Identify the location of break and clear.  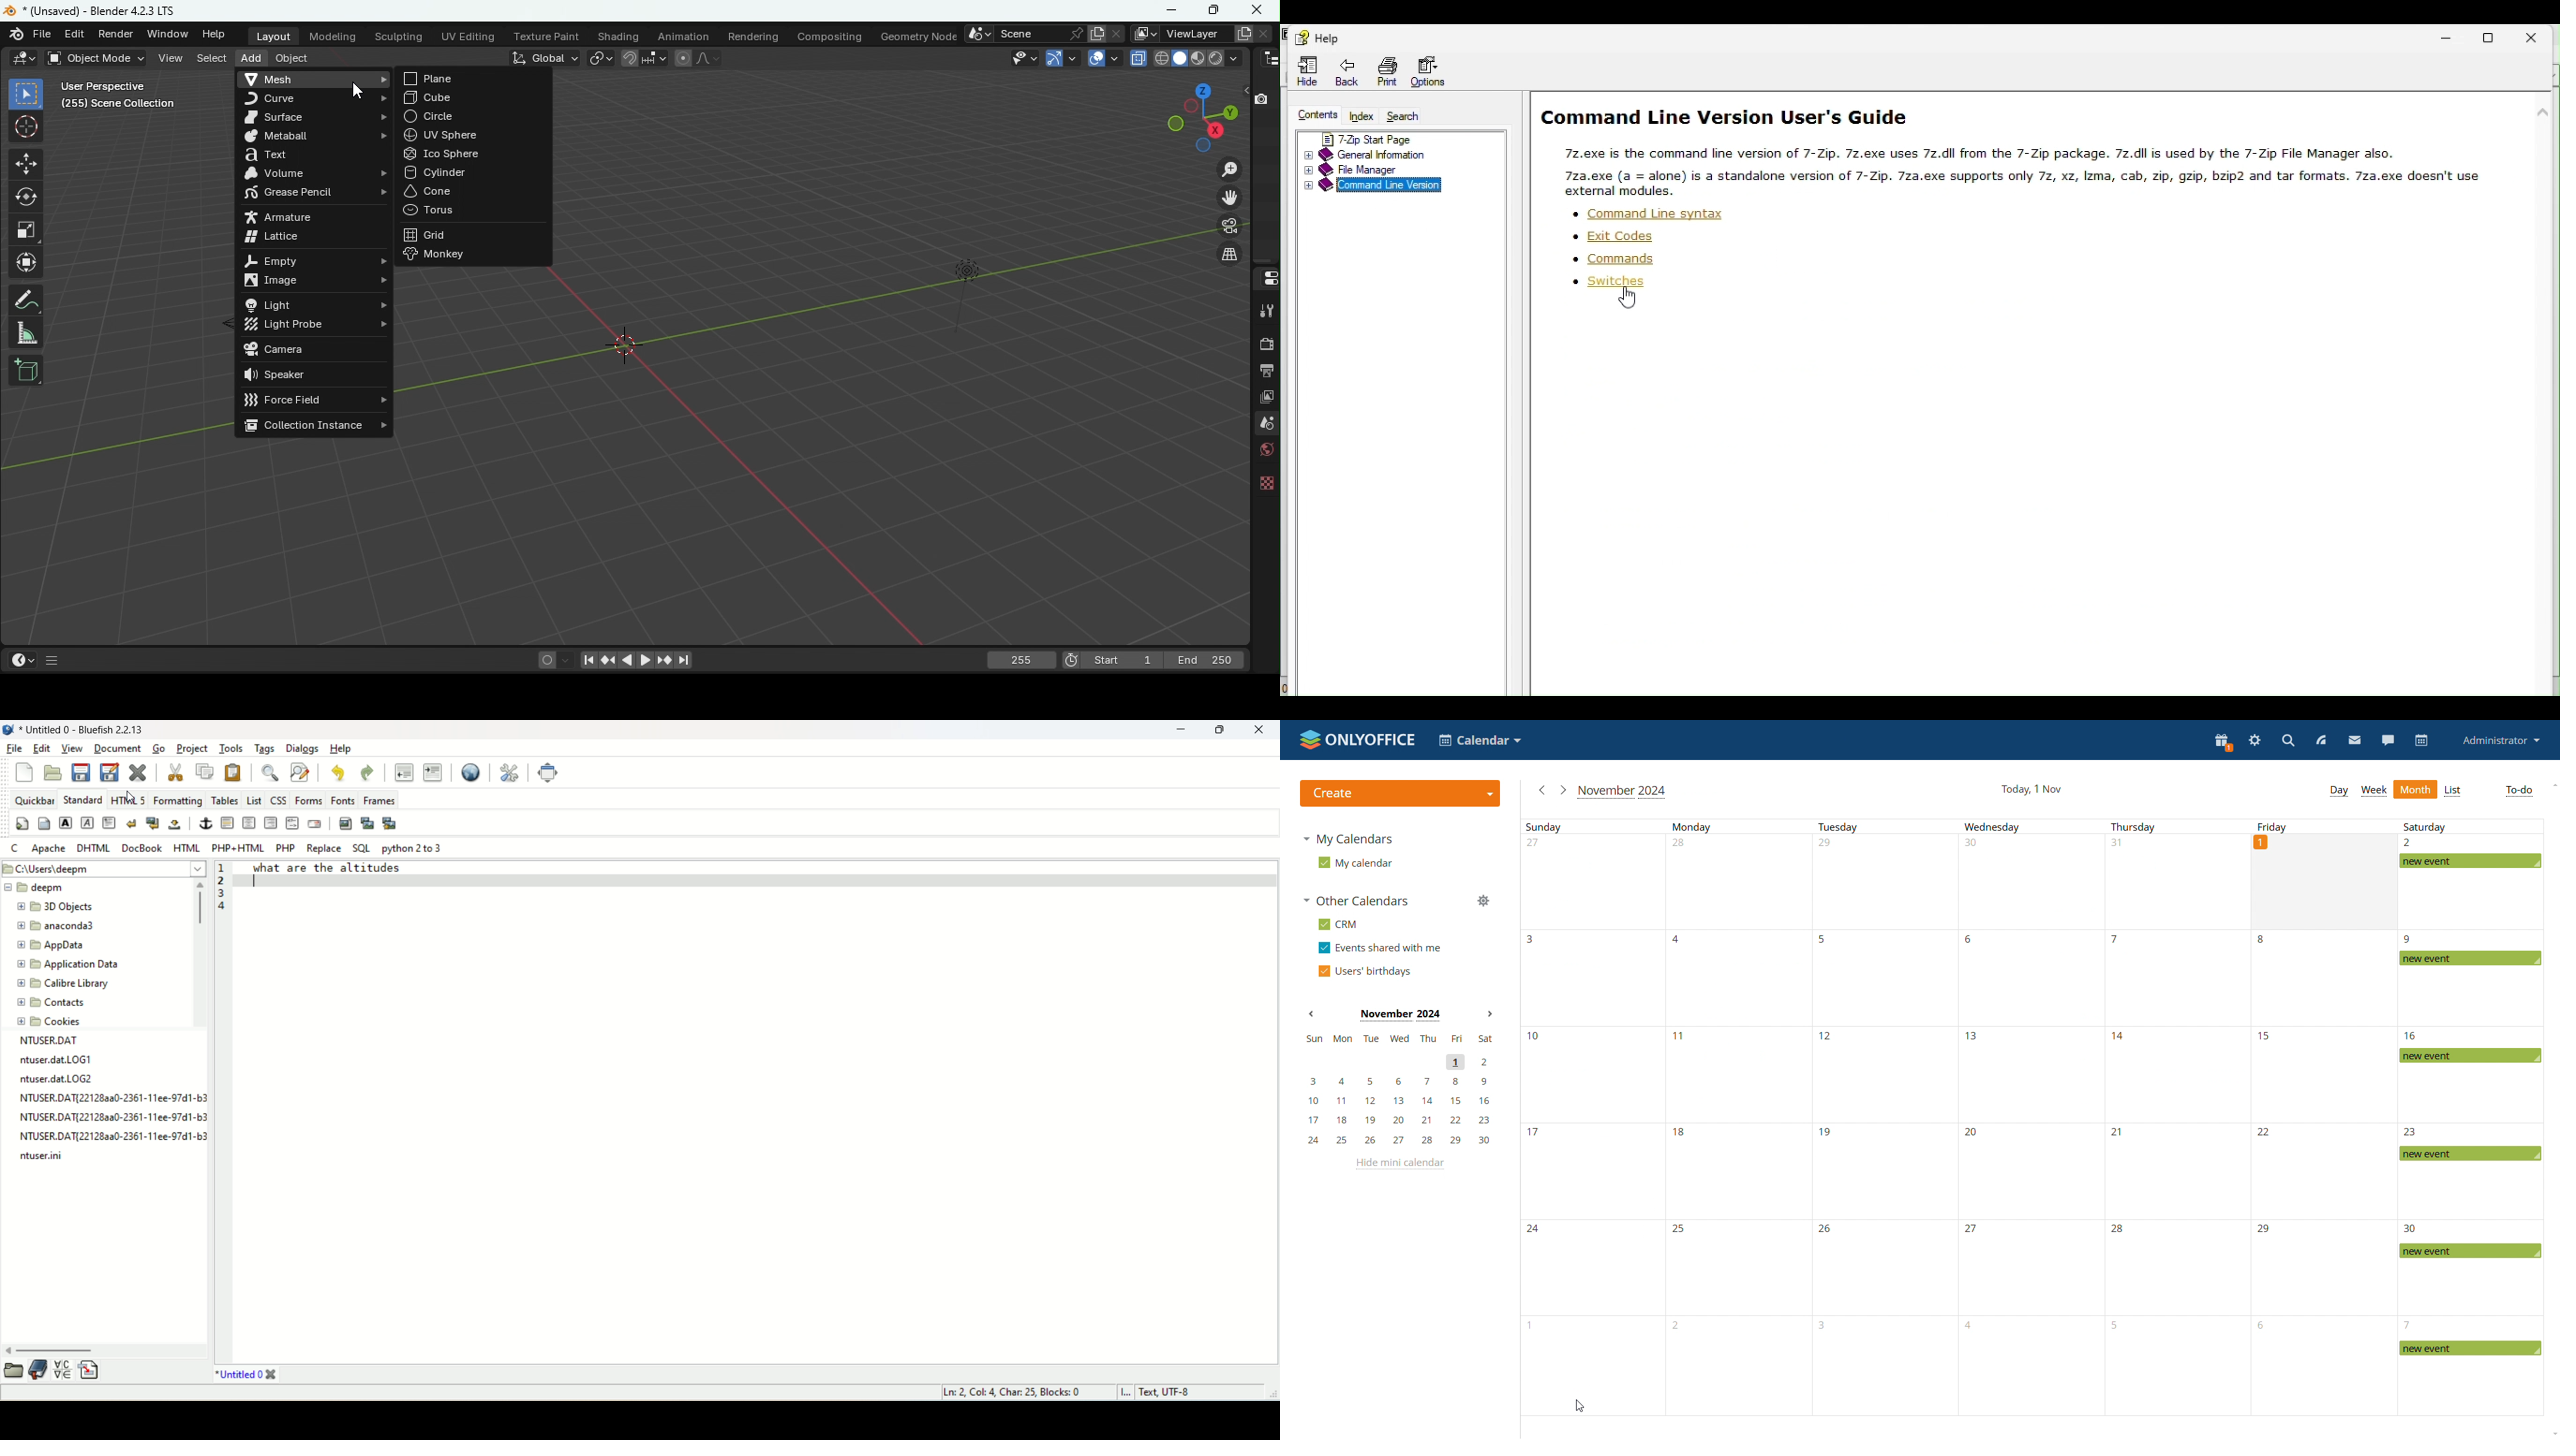
(153, 823).